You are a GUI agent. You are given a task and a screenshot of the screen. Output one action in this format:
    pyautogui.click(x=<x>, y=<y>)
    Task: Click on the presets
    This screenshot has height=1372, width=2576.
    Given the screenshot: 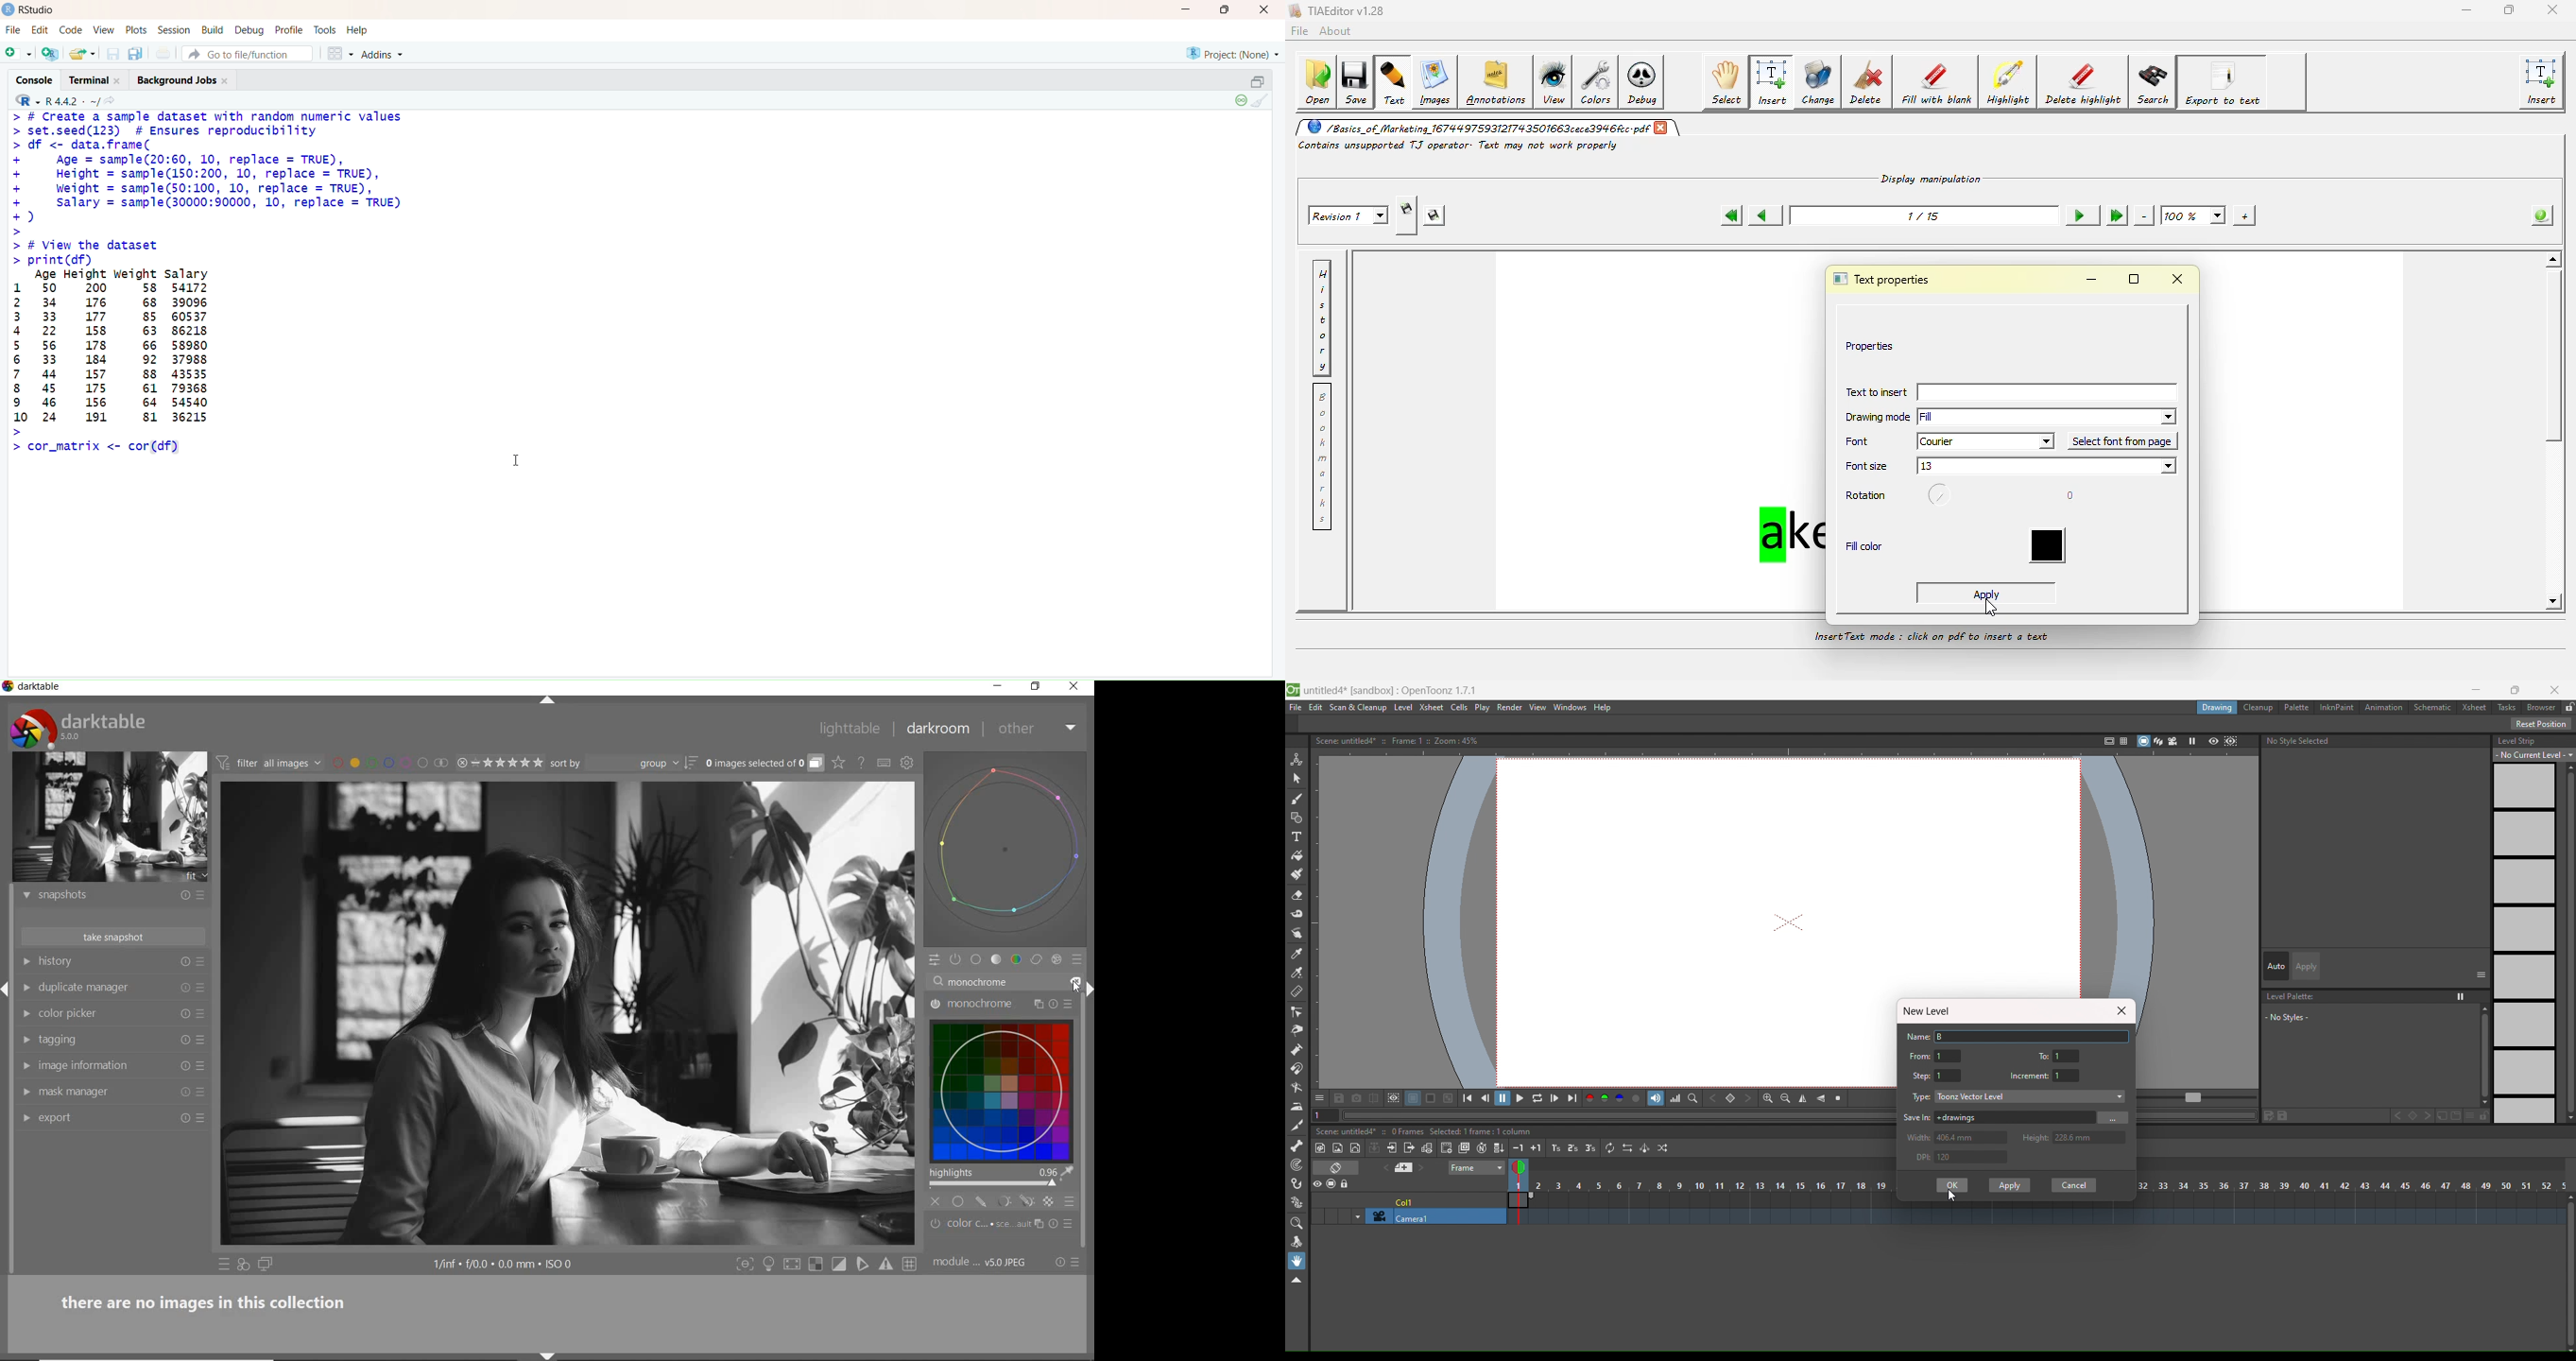 What is the action you would take?
    pyautogui.click(x=1079, y=960)
    